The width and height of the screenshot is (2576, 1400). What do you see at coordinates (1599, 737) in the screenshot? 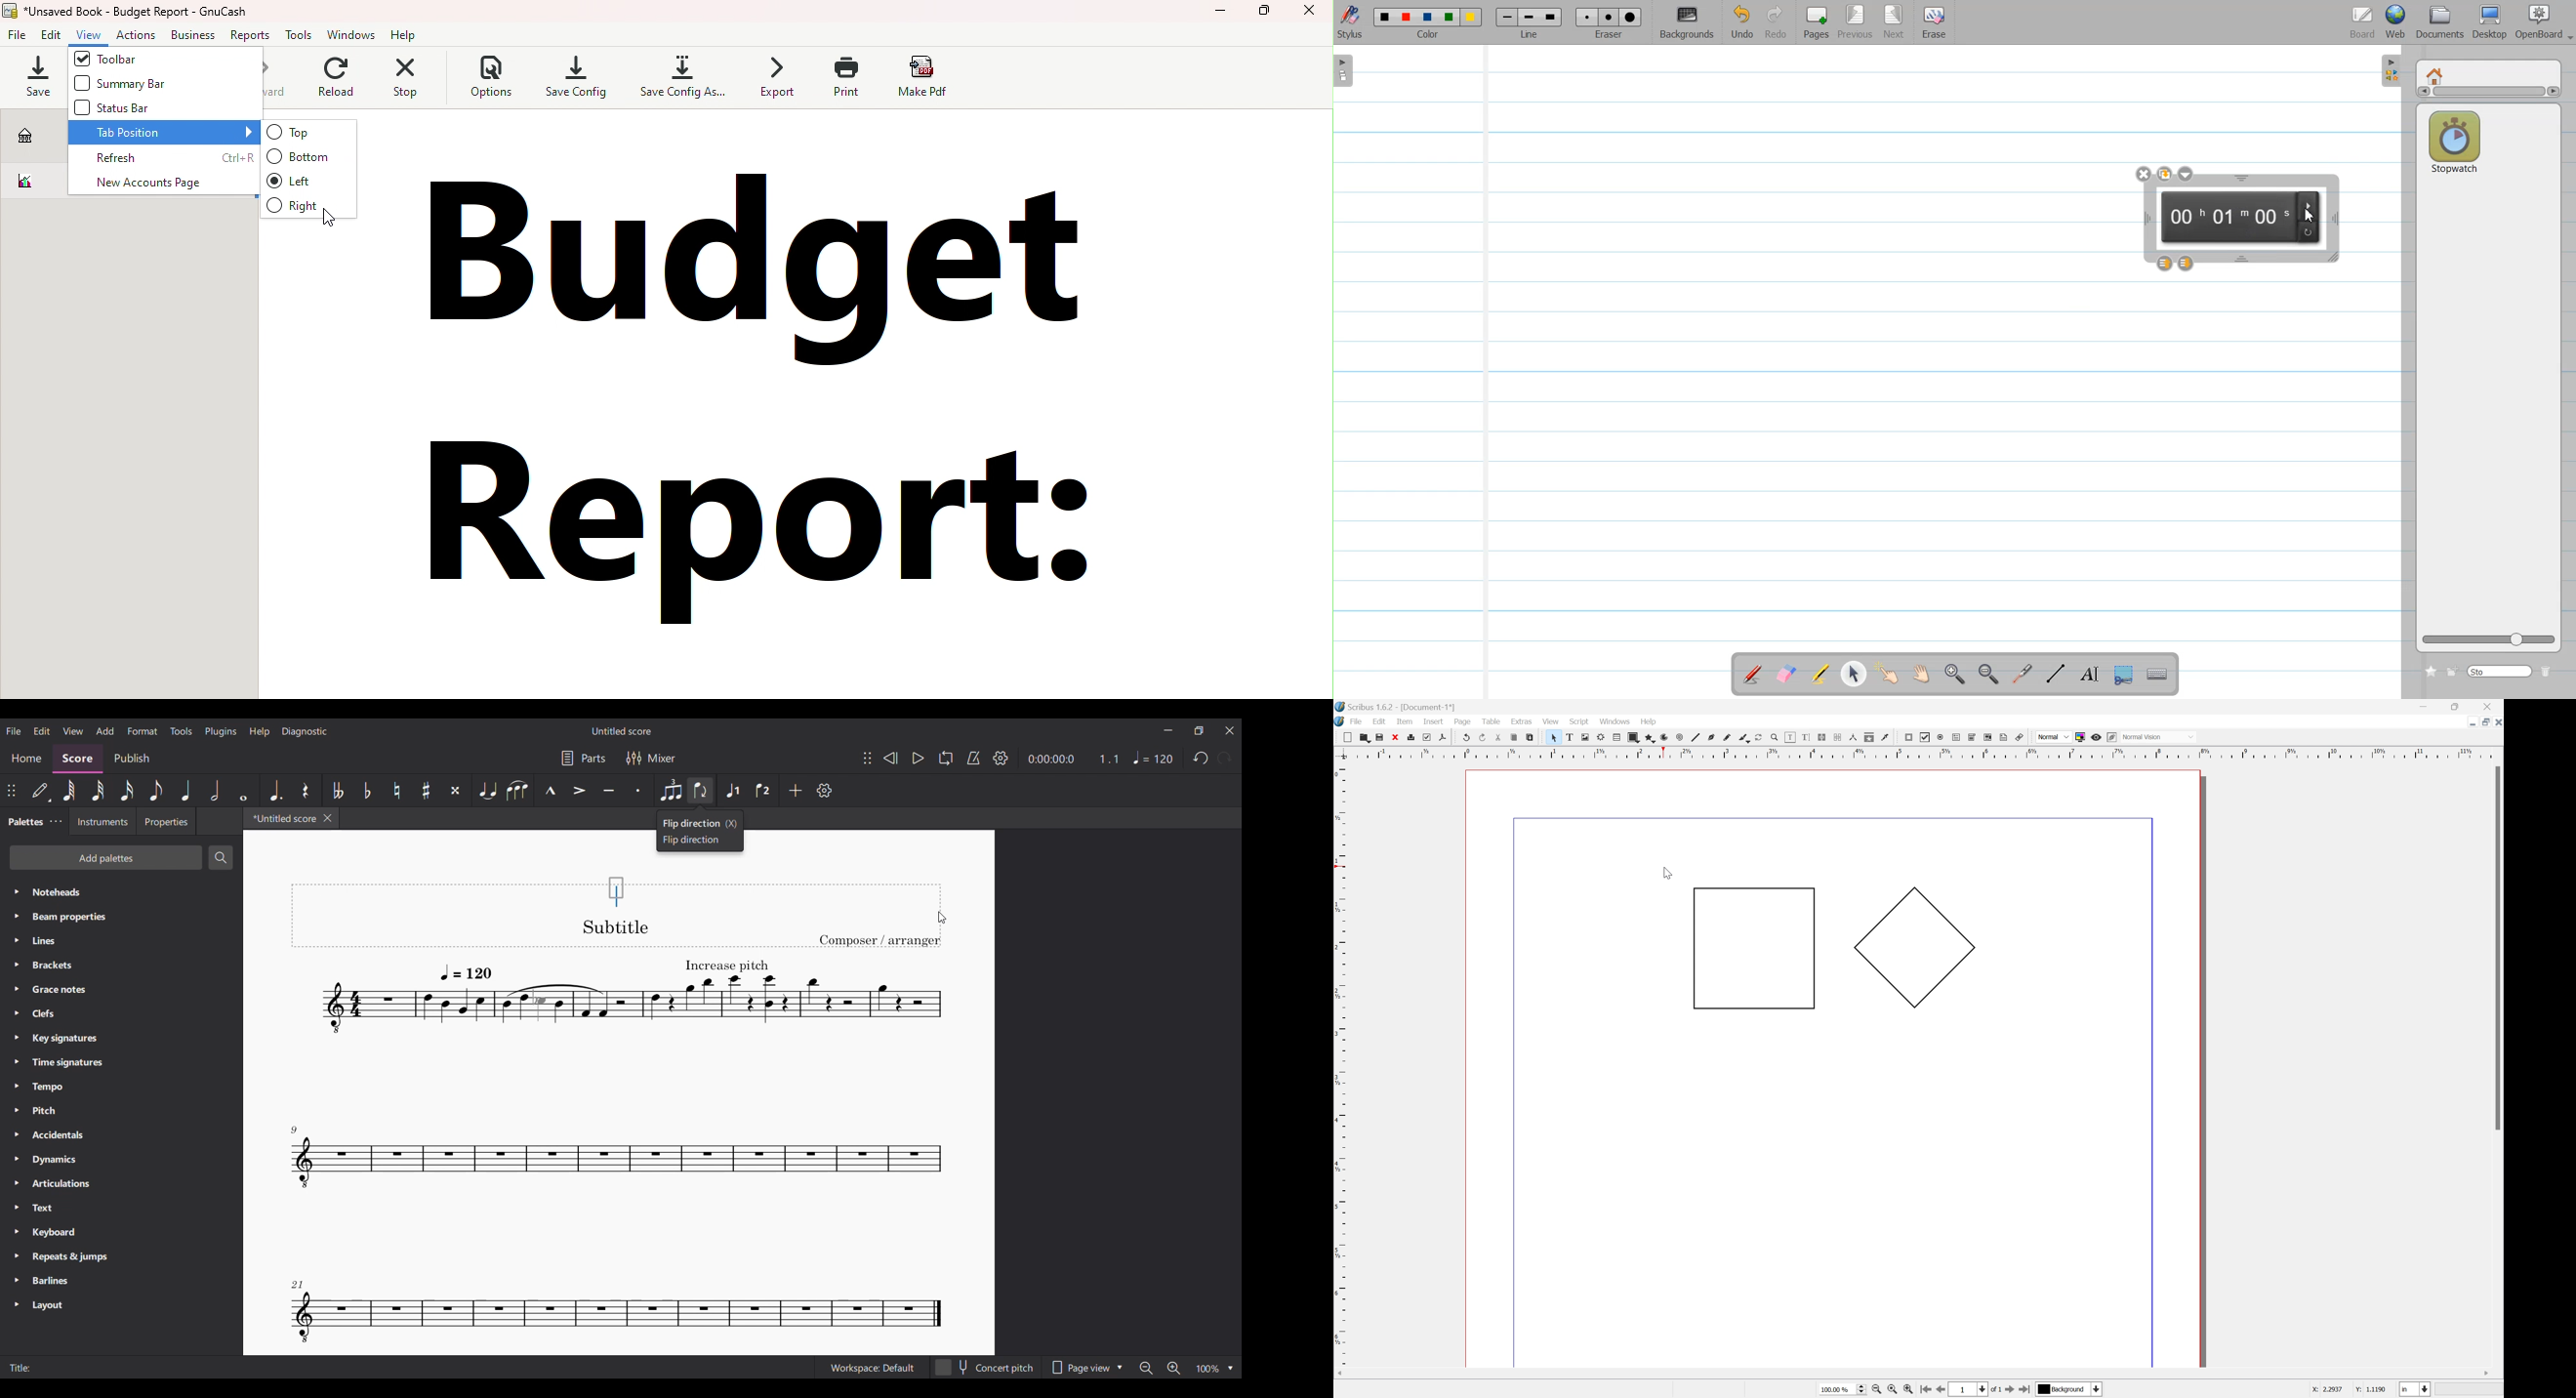
I see `render frame` at bounding box center [1599, 737].